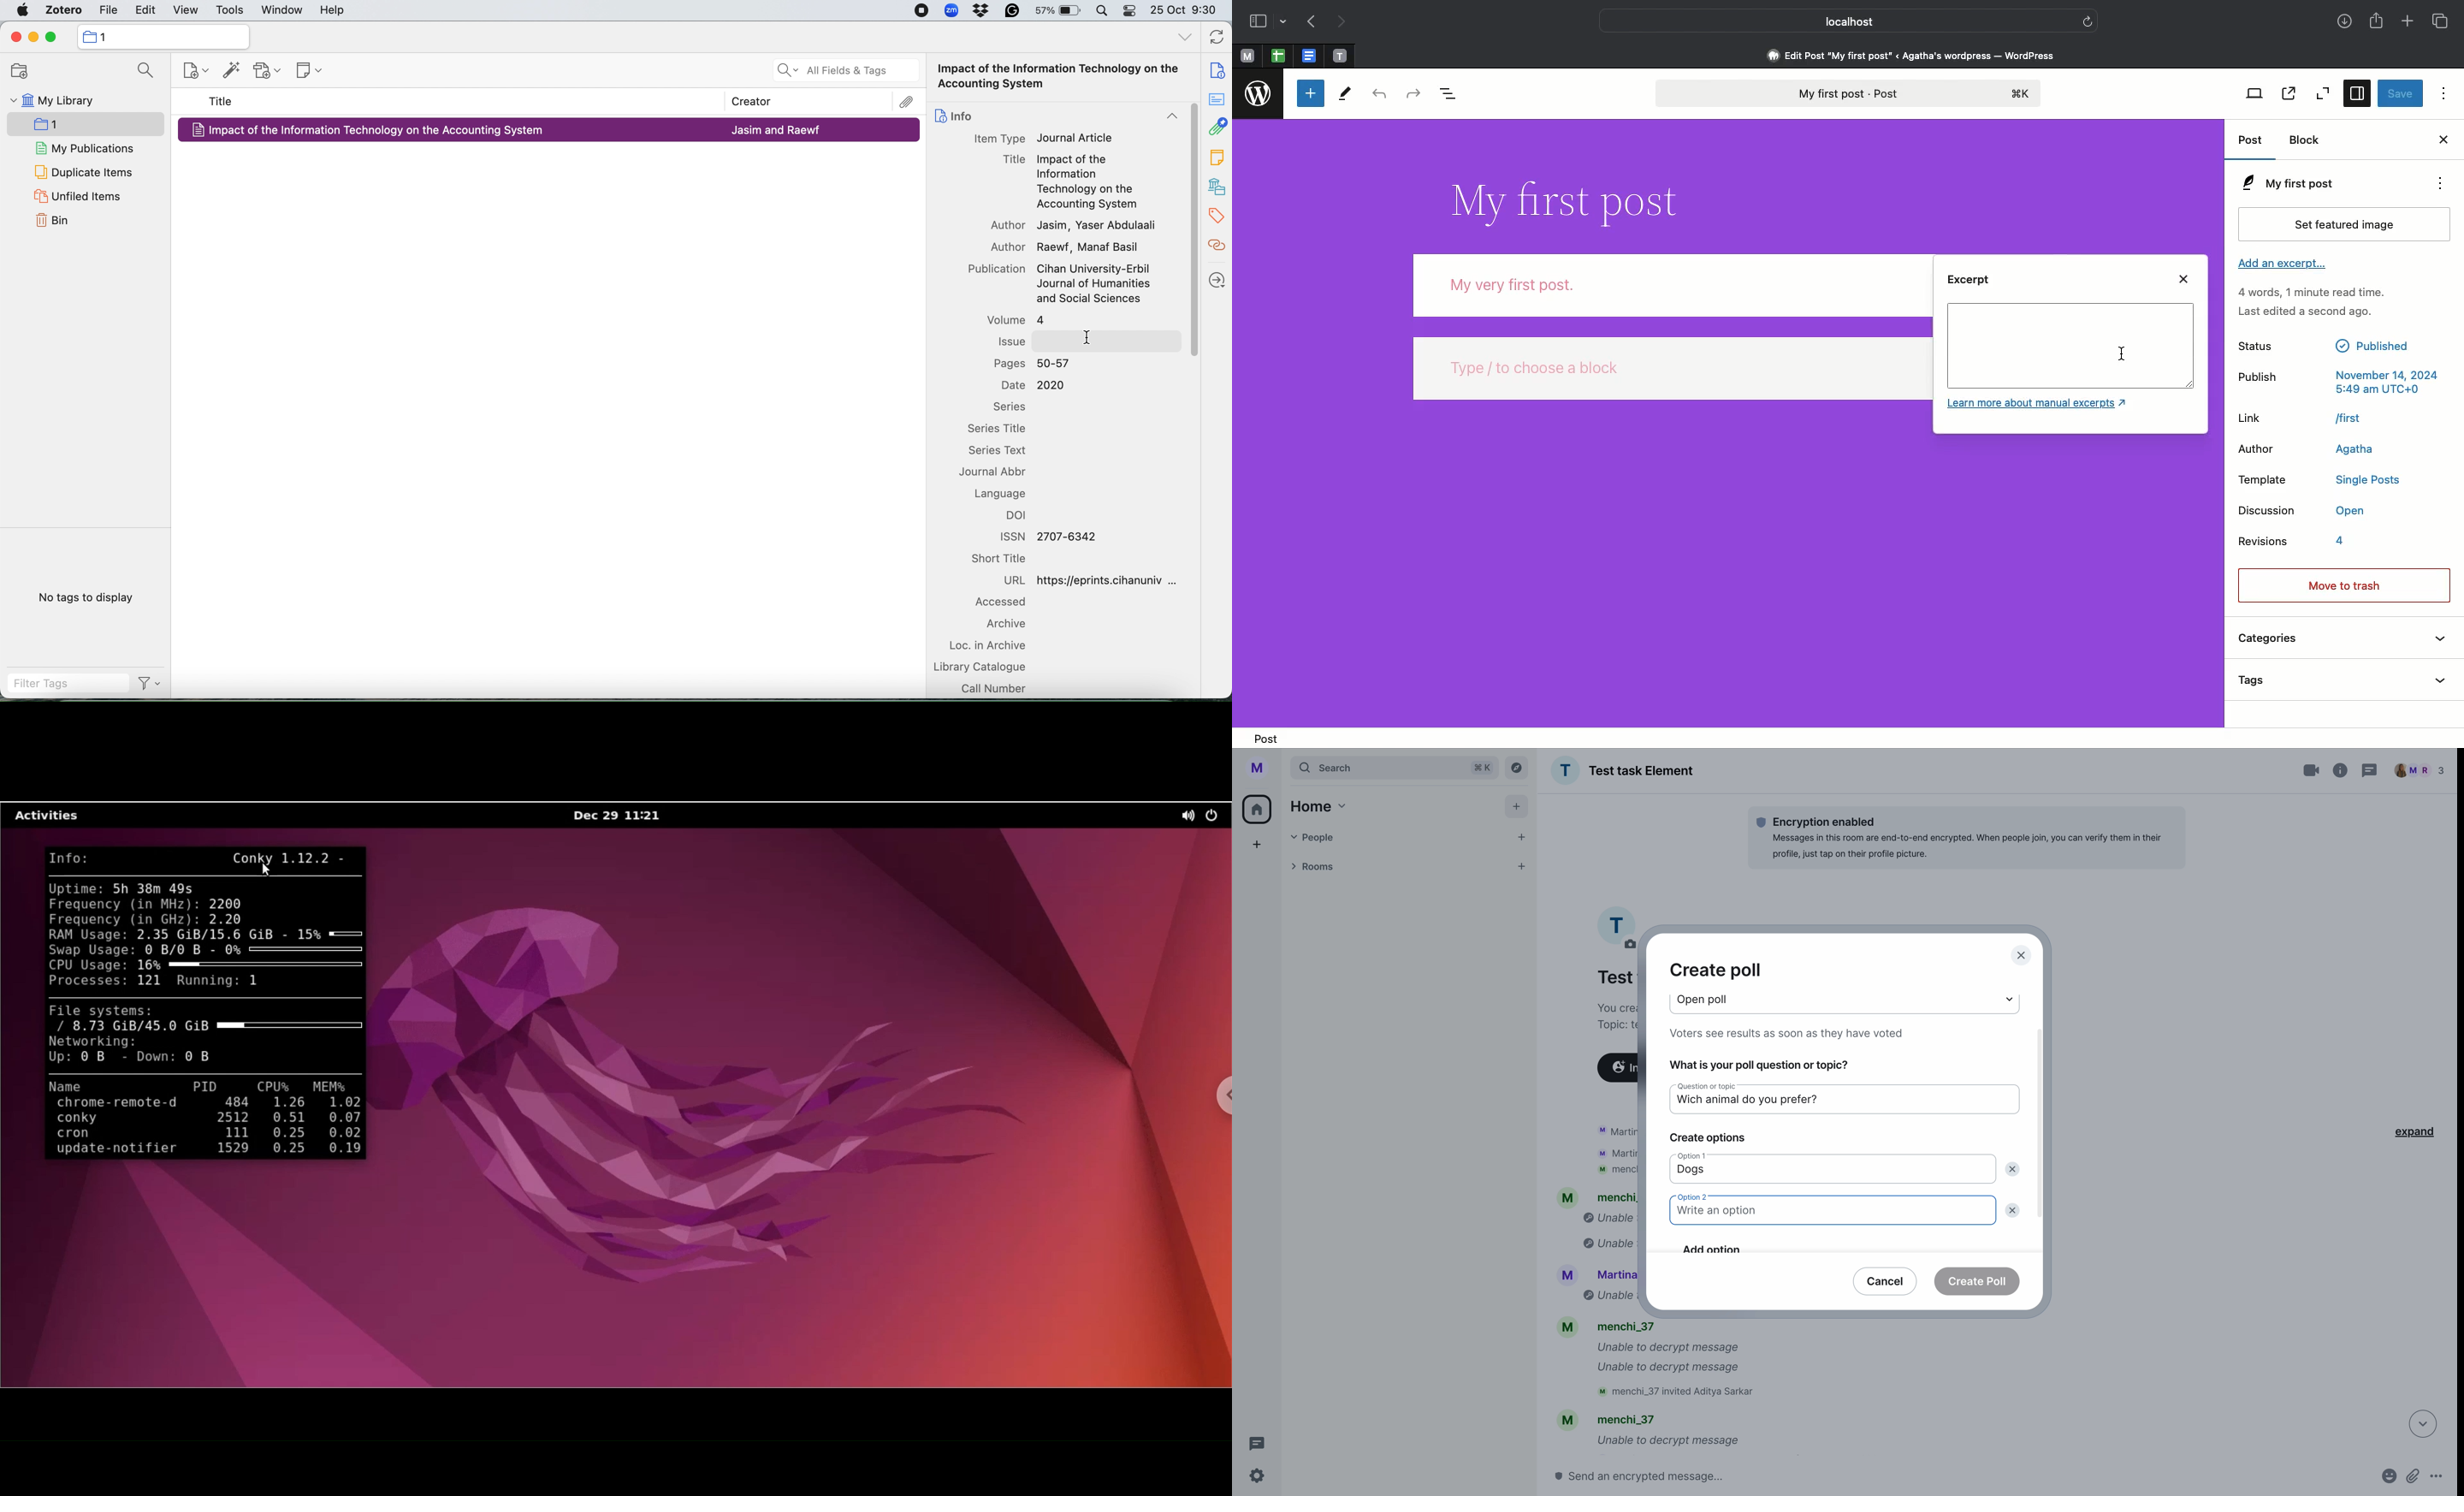 Image resolution: width=2464 pixels, height=1512 pixels. I want to click on journal abbr, so click(1001, 474).